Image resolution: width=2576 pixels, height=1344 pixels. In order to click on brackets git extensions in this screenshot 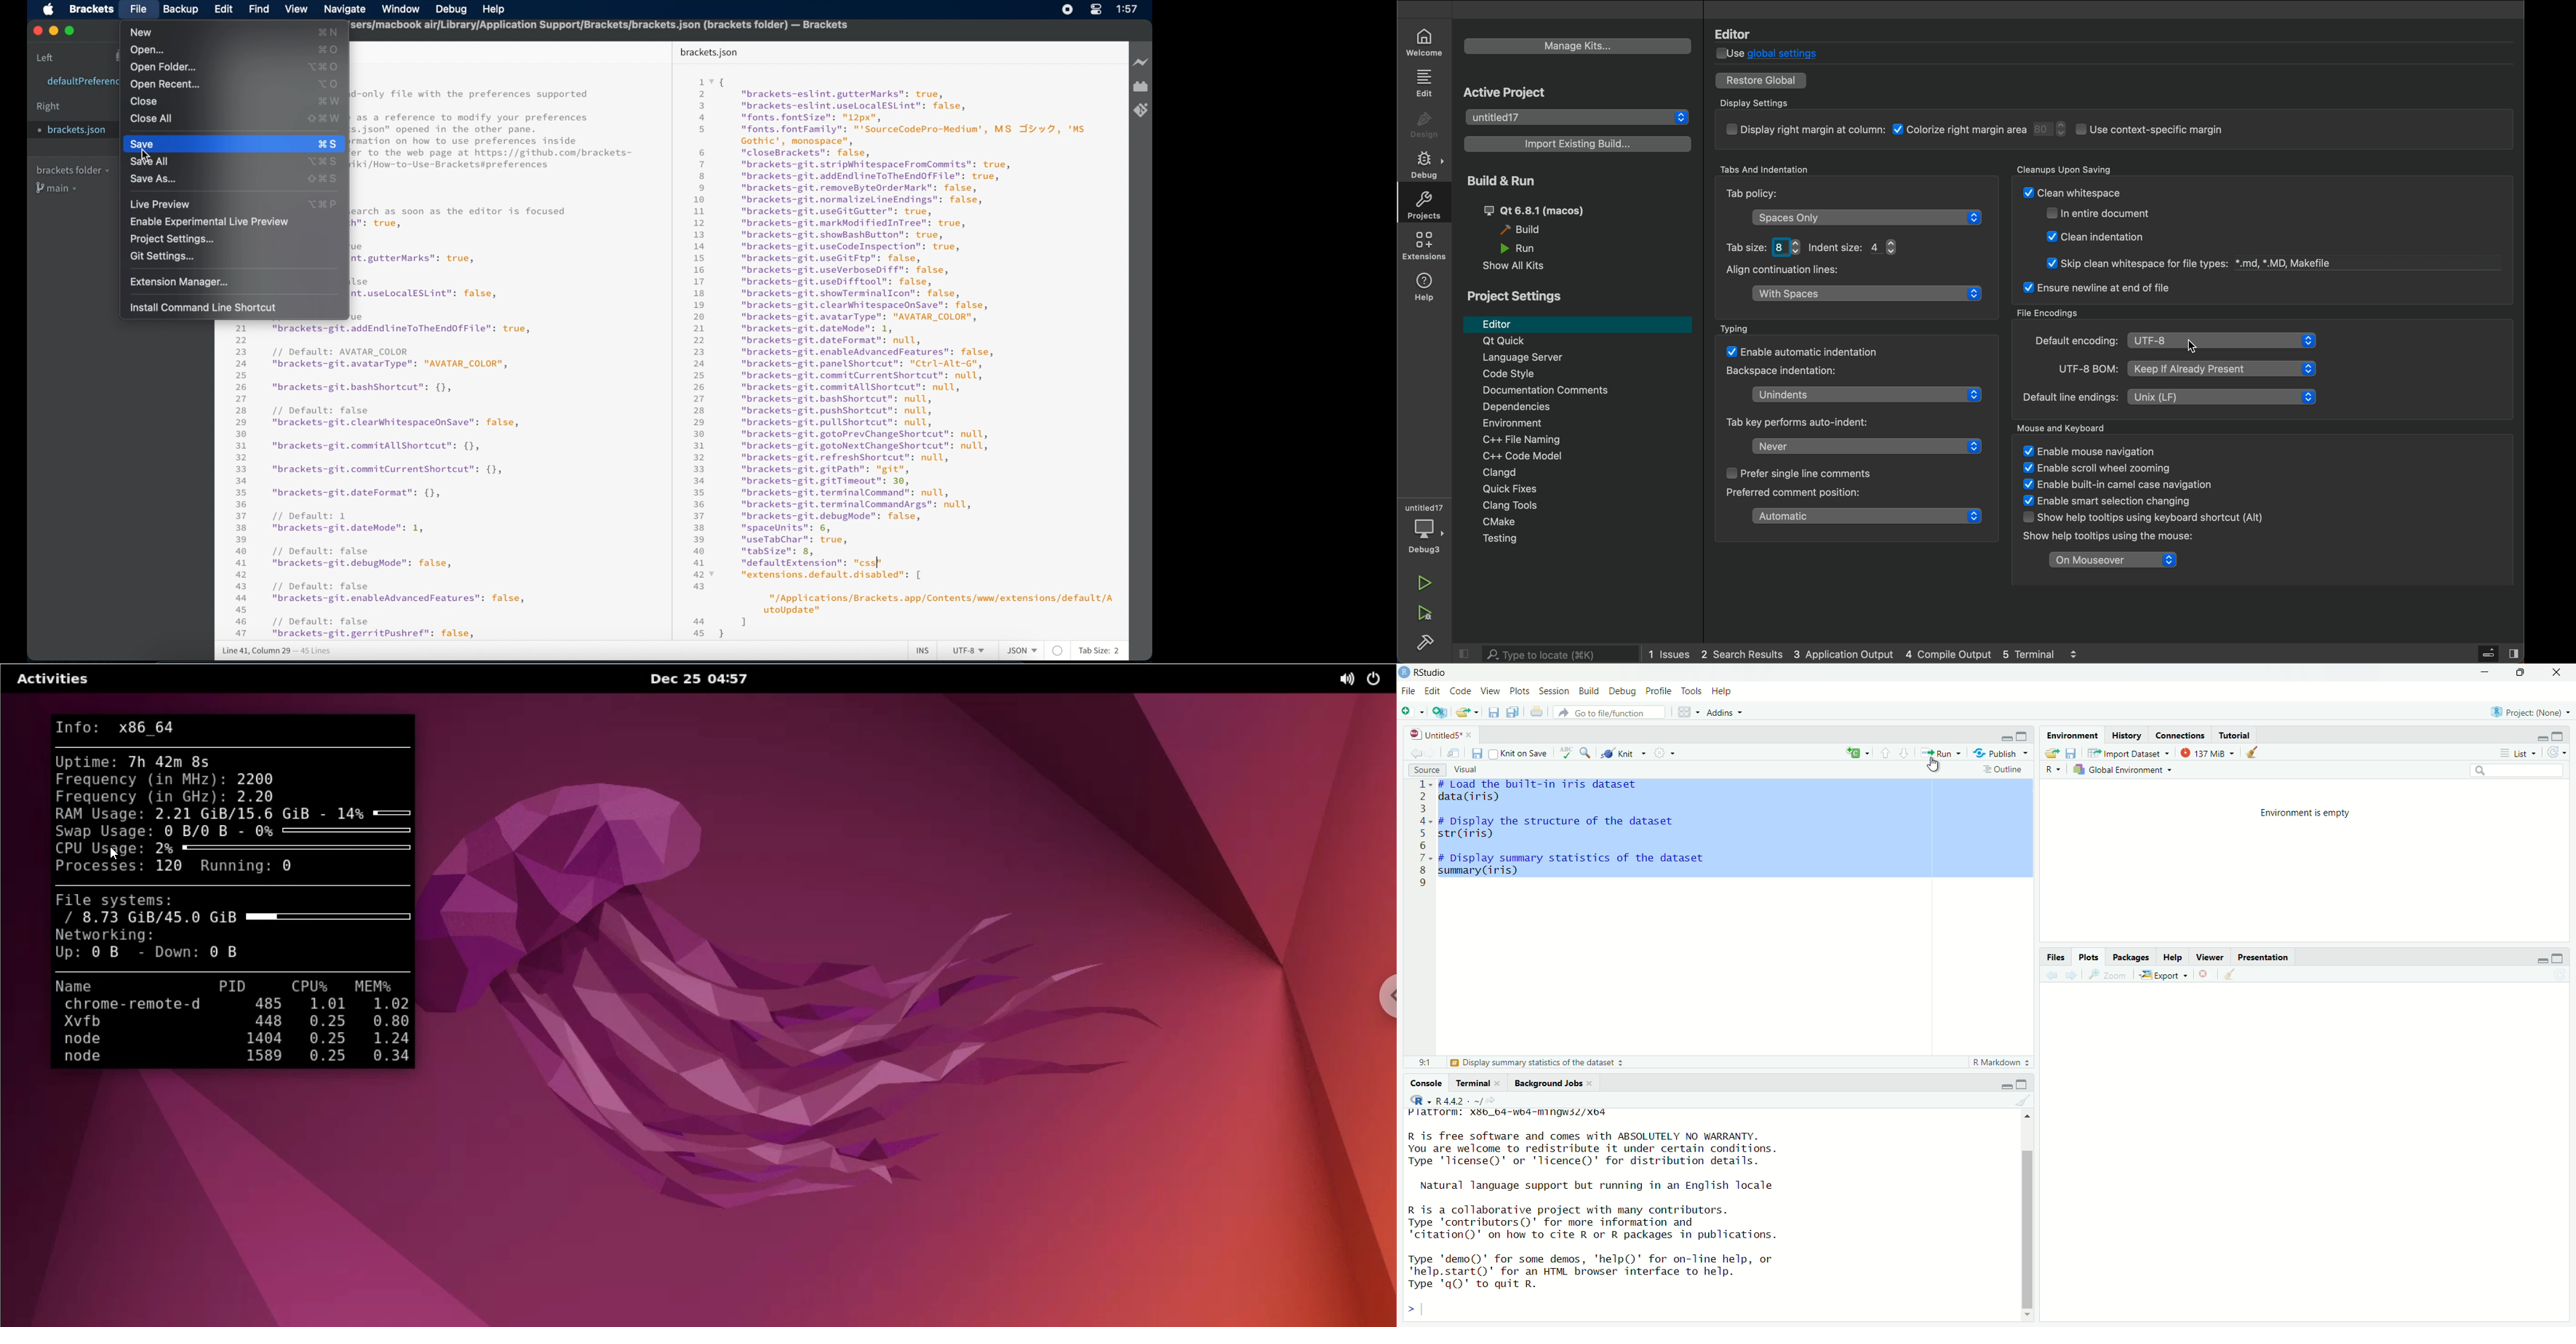, I will do `click(1141, 110)`.